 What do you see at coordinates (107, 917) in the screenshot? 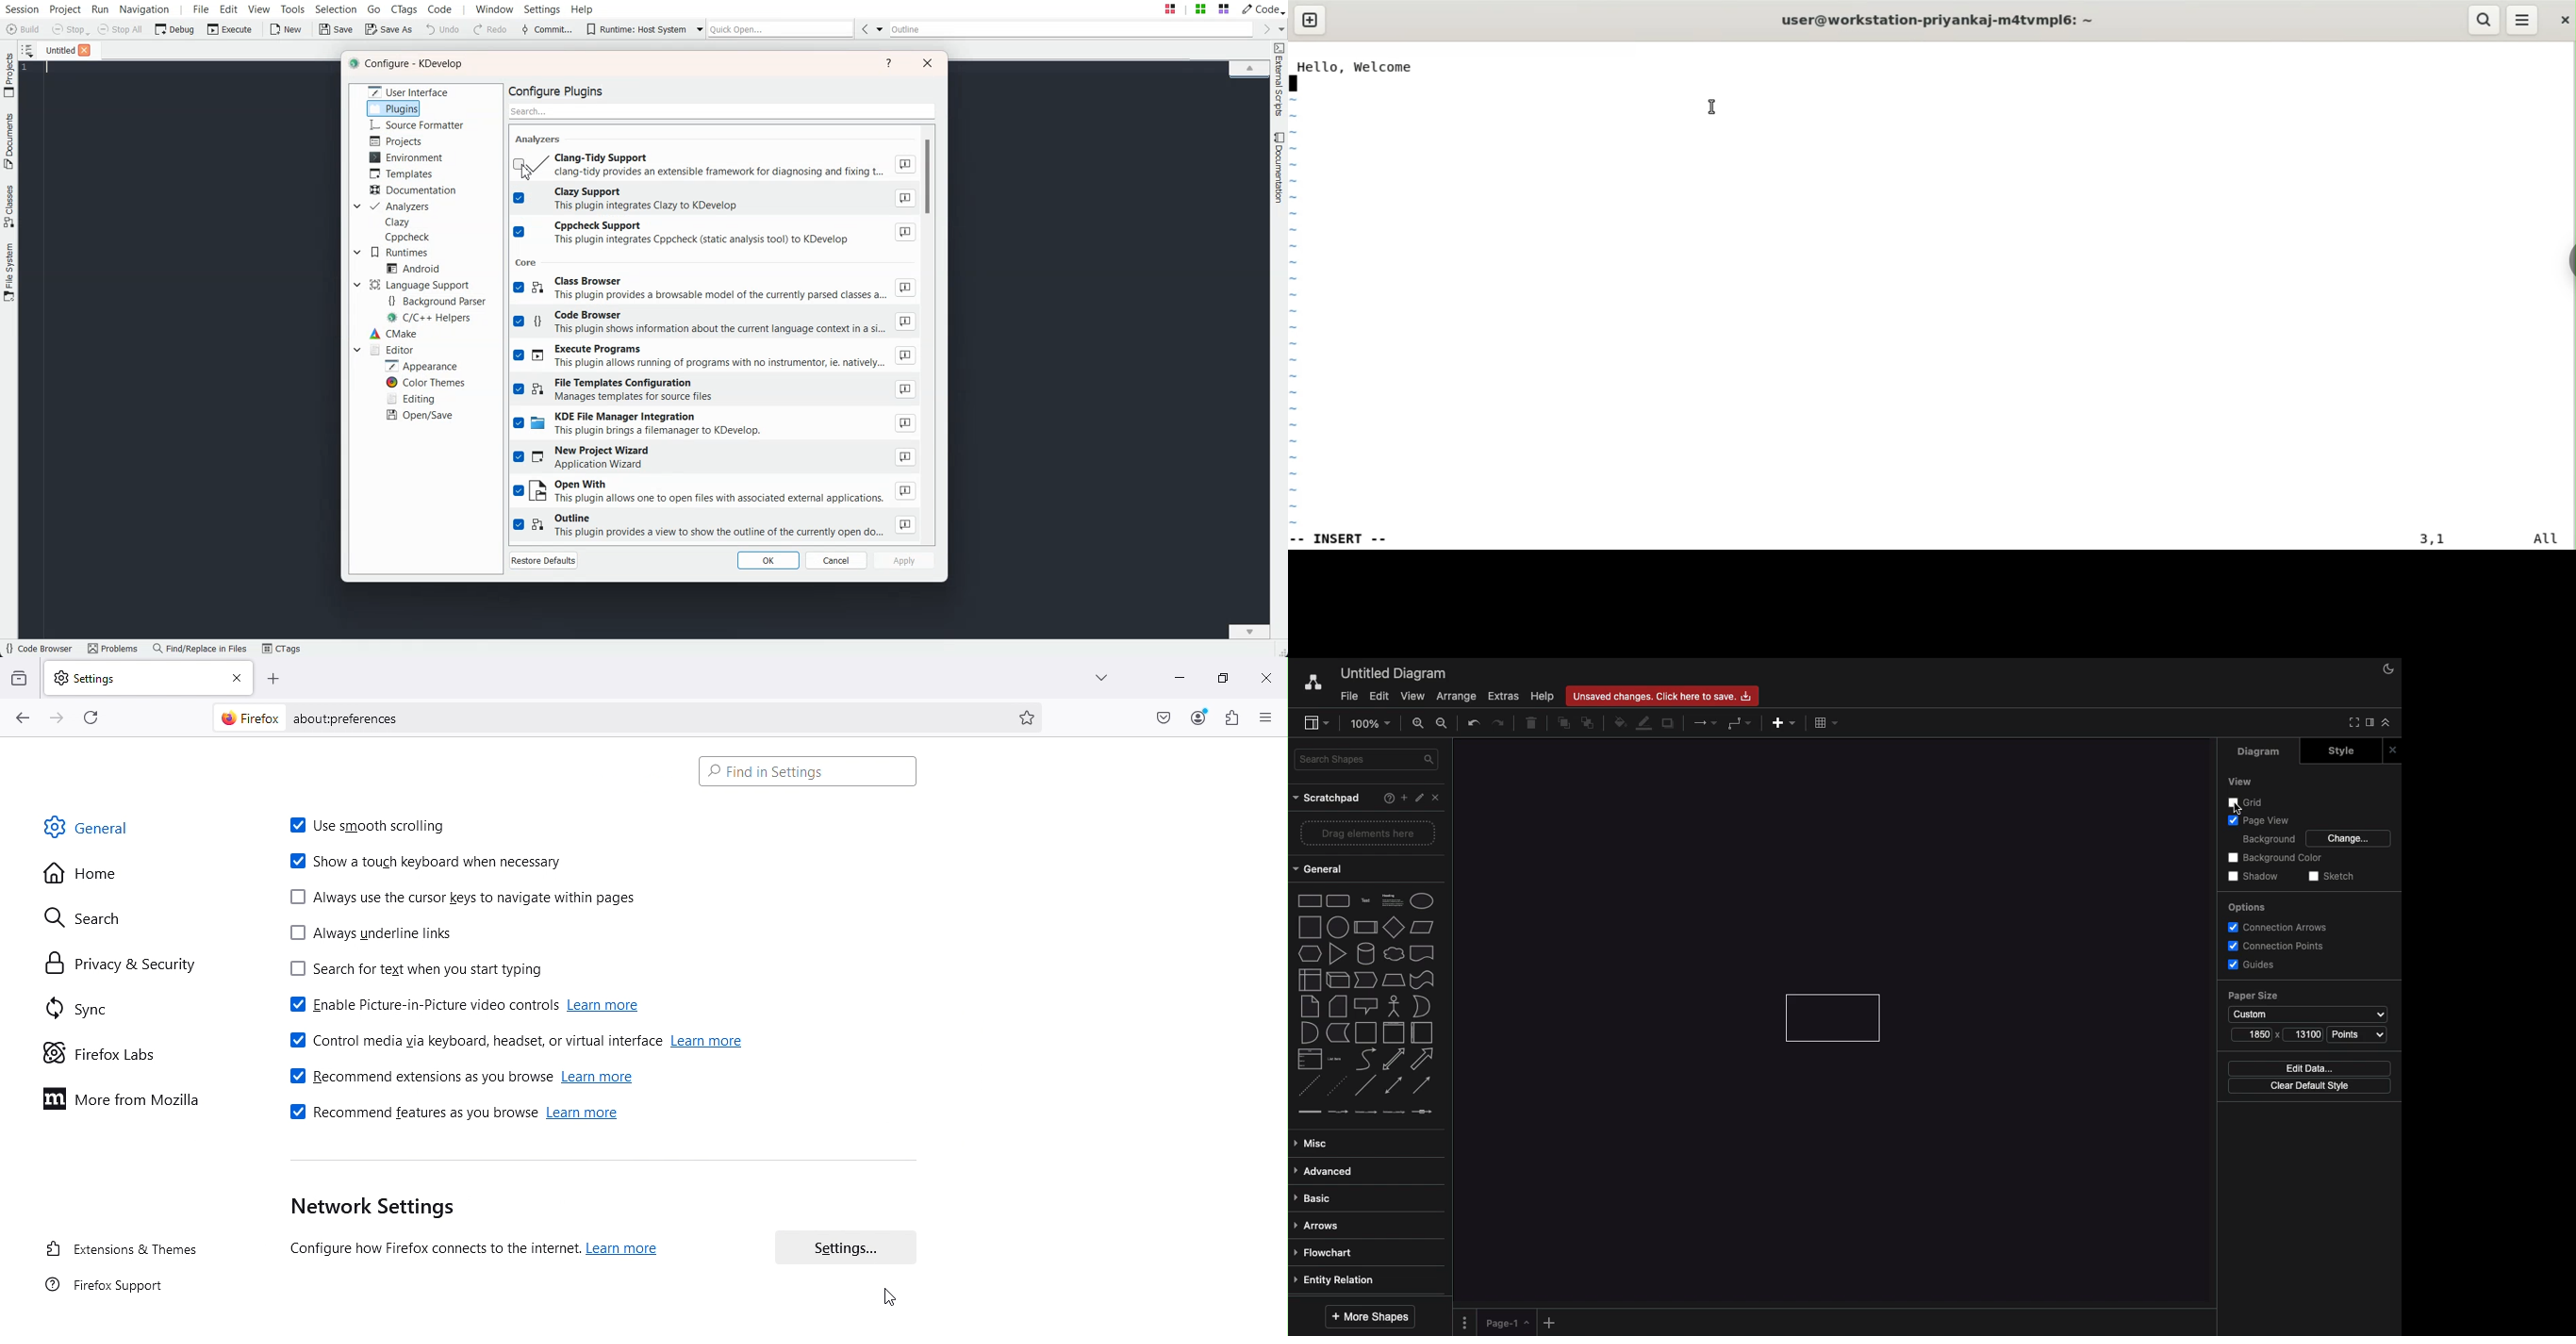
I see `Search` at bounding box center [107, 917].